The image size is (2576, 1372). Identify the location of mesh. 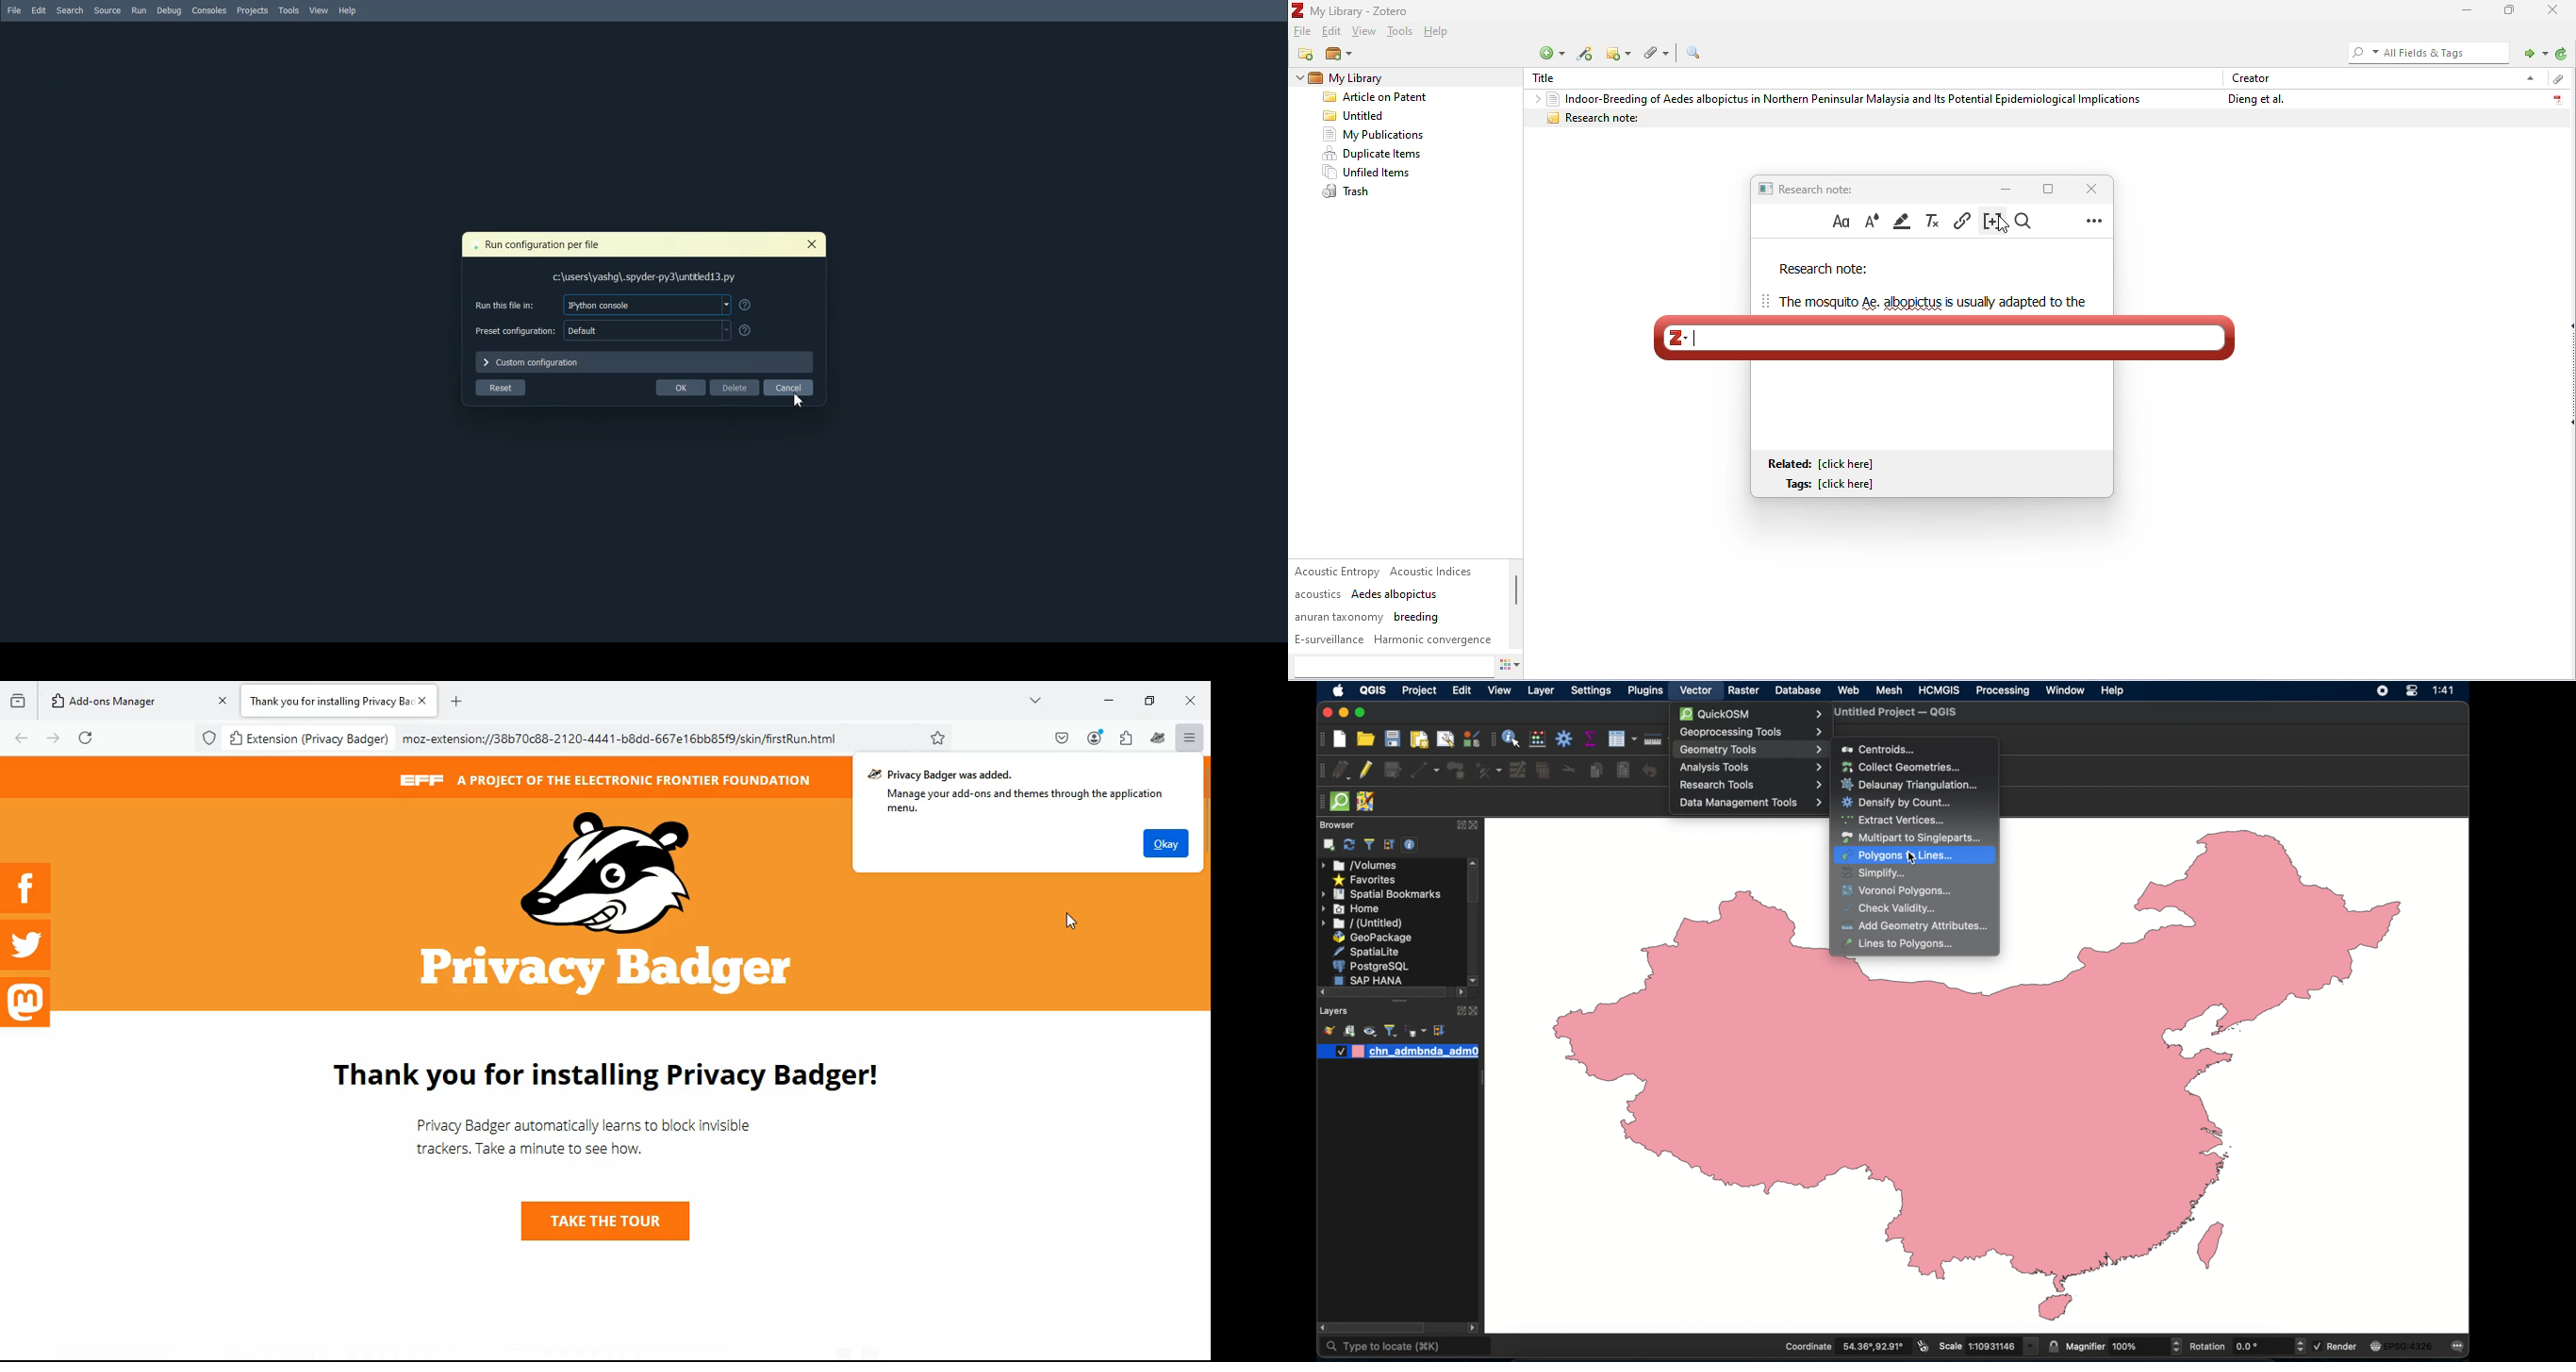
(1890, 690).